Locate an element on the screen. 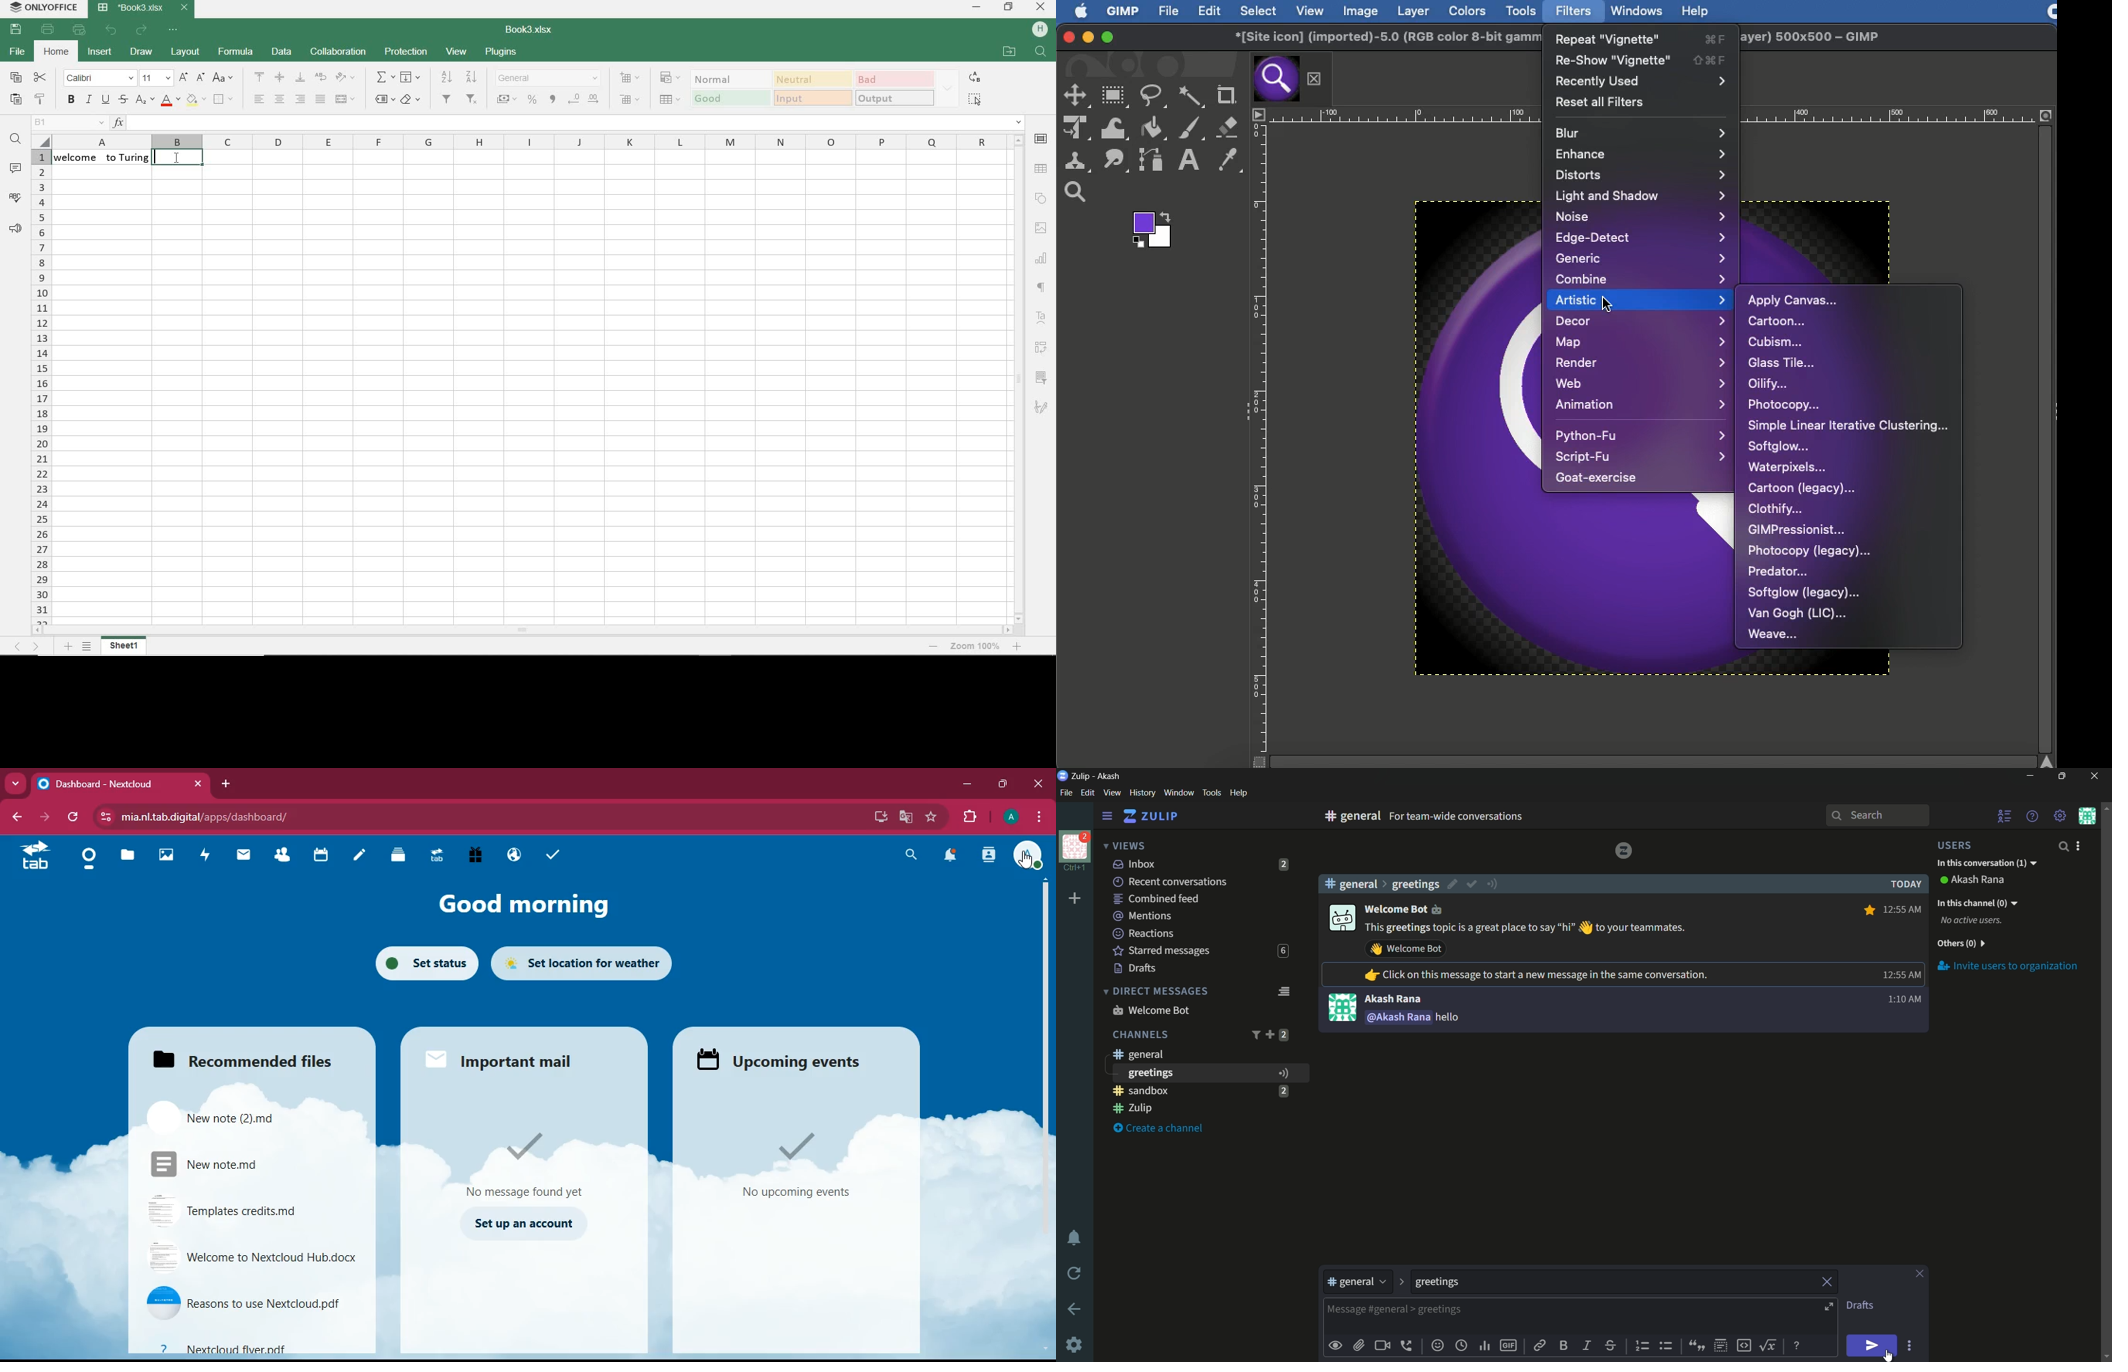 The height and width of the screenshot is (1372, 2128). view site information is located at coordinates (107, 817).